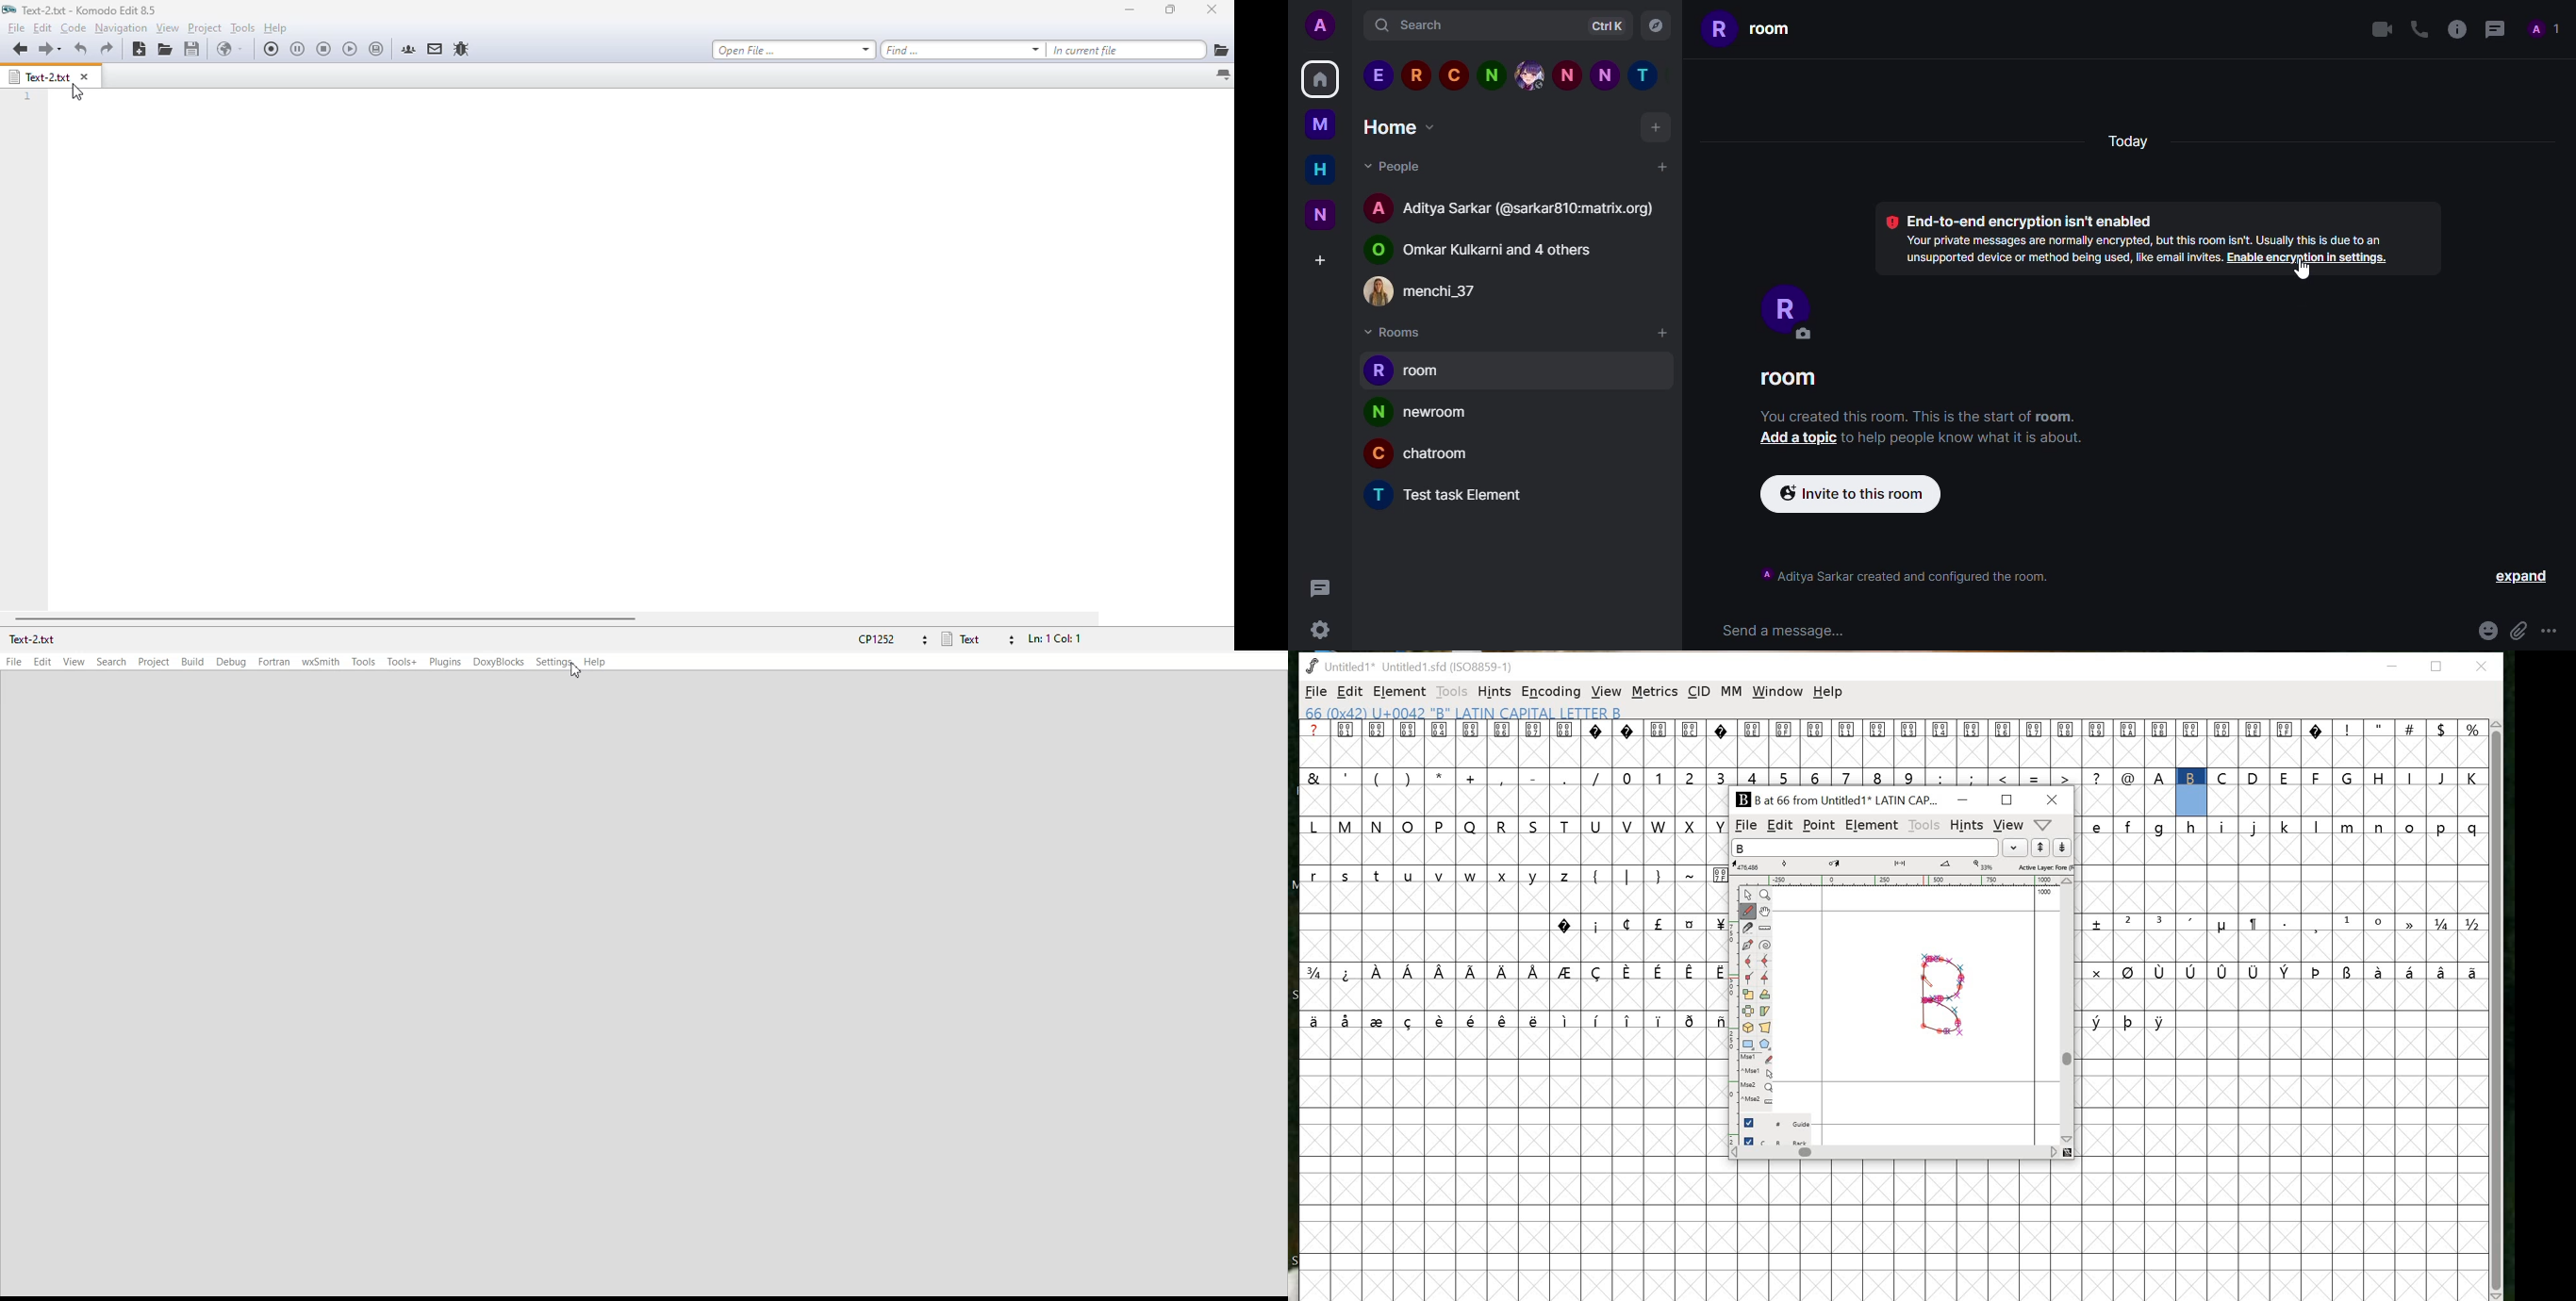 This screenshot has height=1316, width=2576. I want to click on Corner, so click(1750, 980).